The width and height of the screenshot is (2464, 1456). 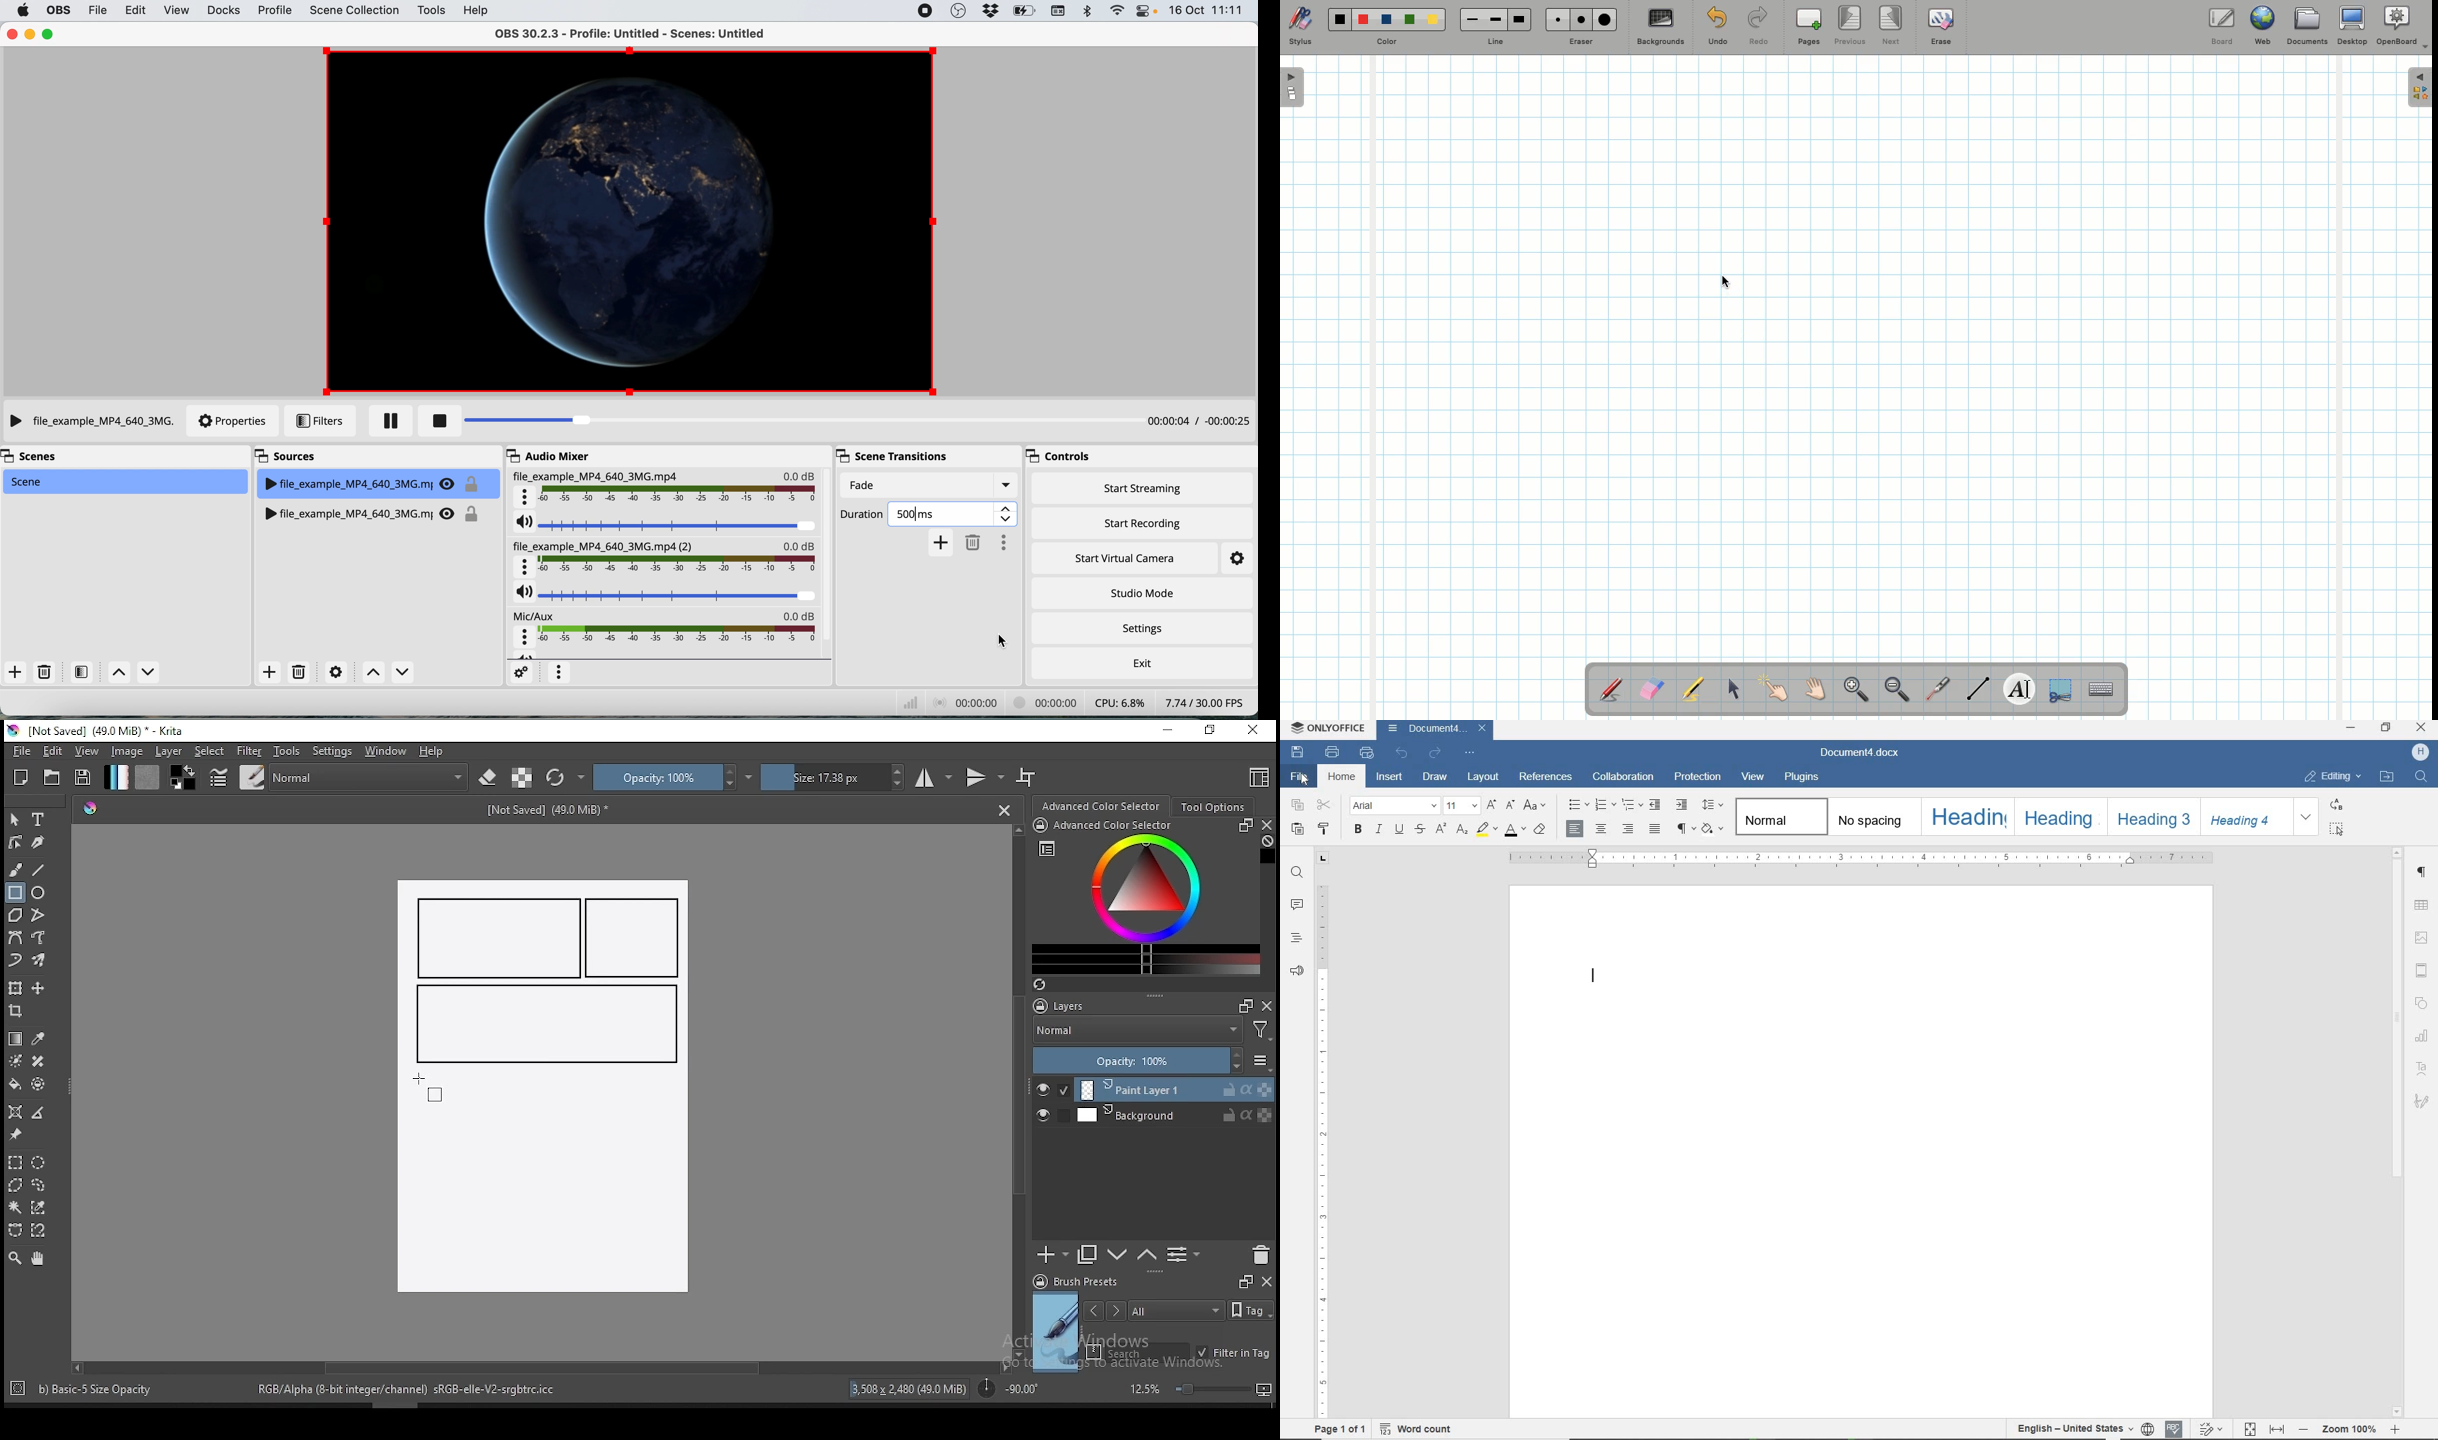 What do you see at coordinates (1136, 1032) in the screenshot?
I see `blending mode` at bounding box center [1136, 1032].